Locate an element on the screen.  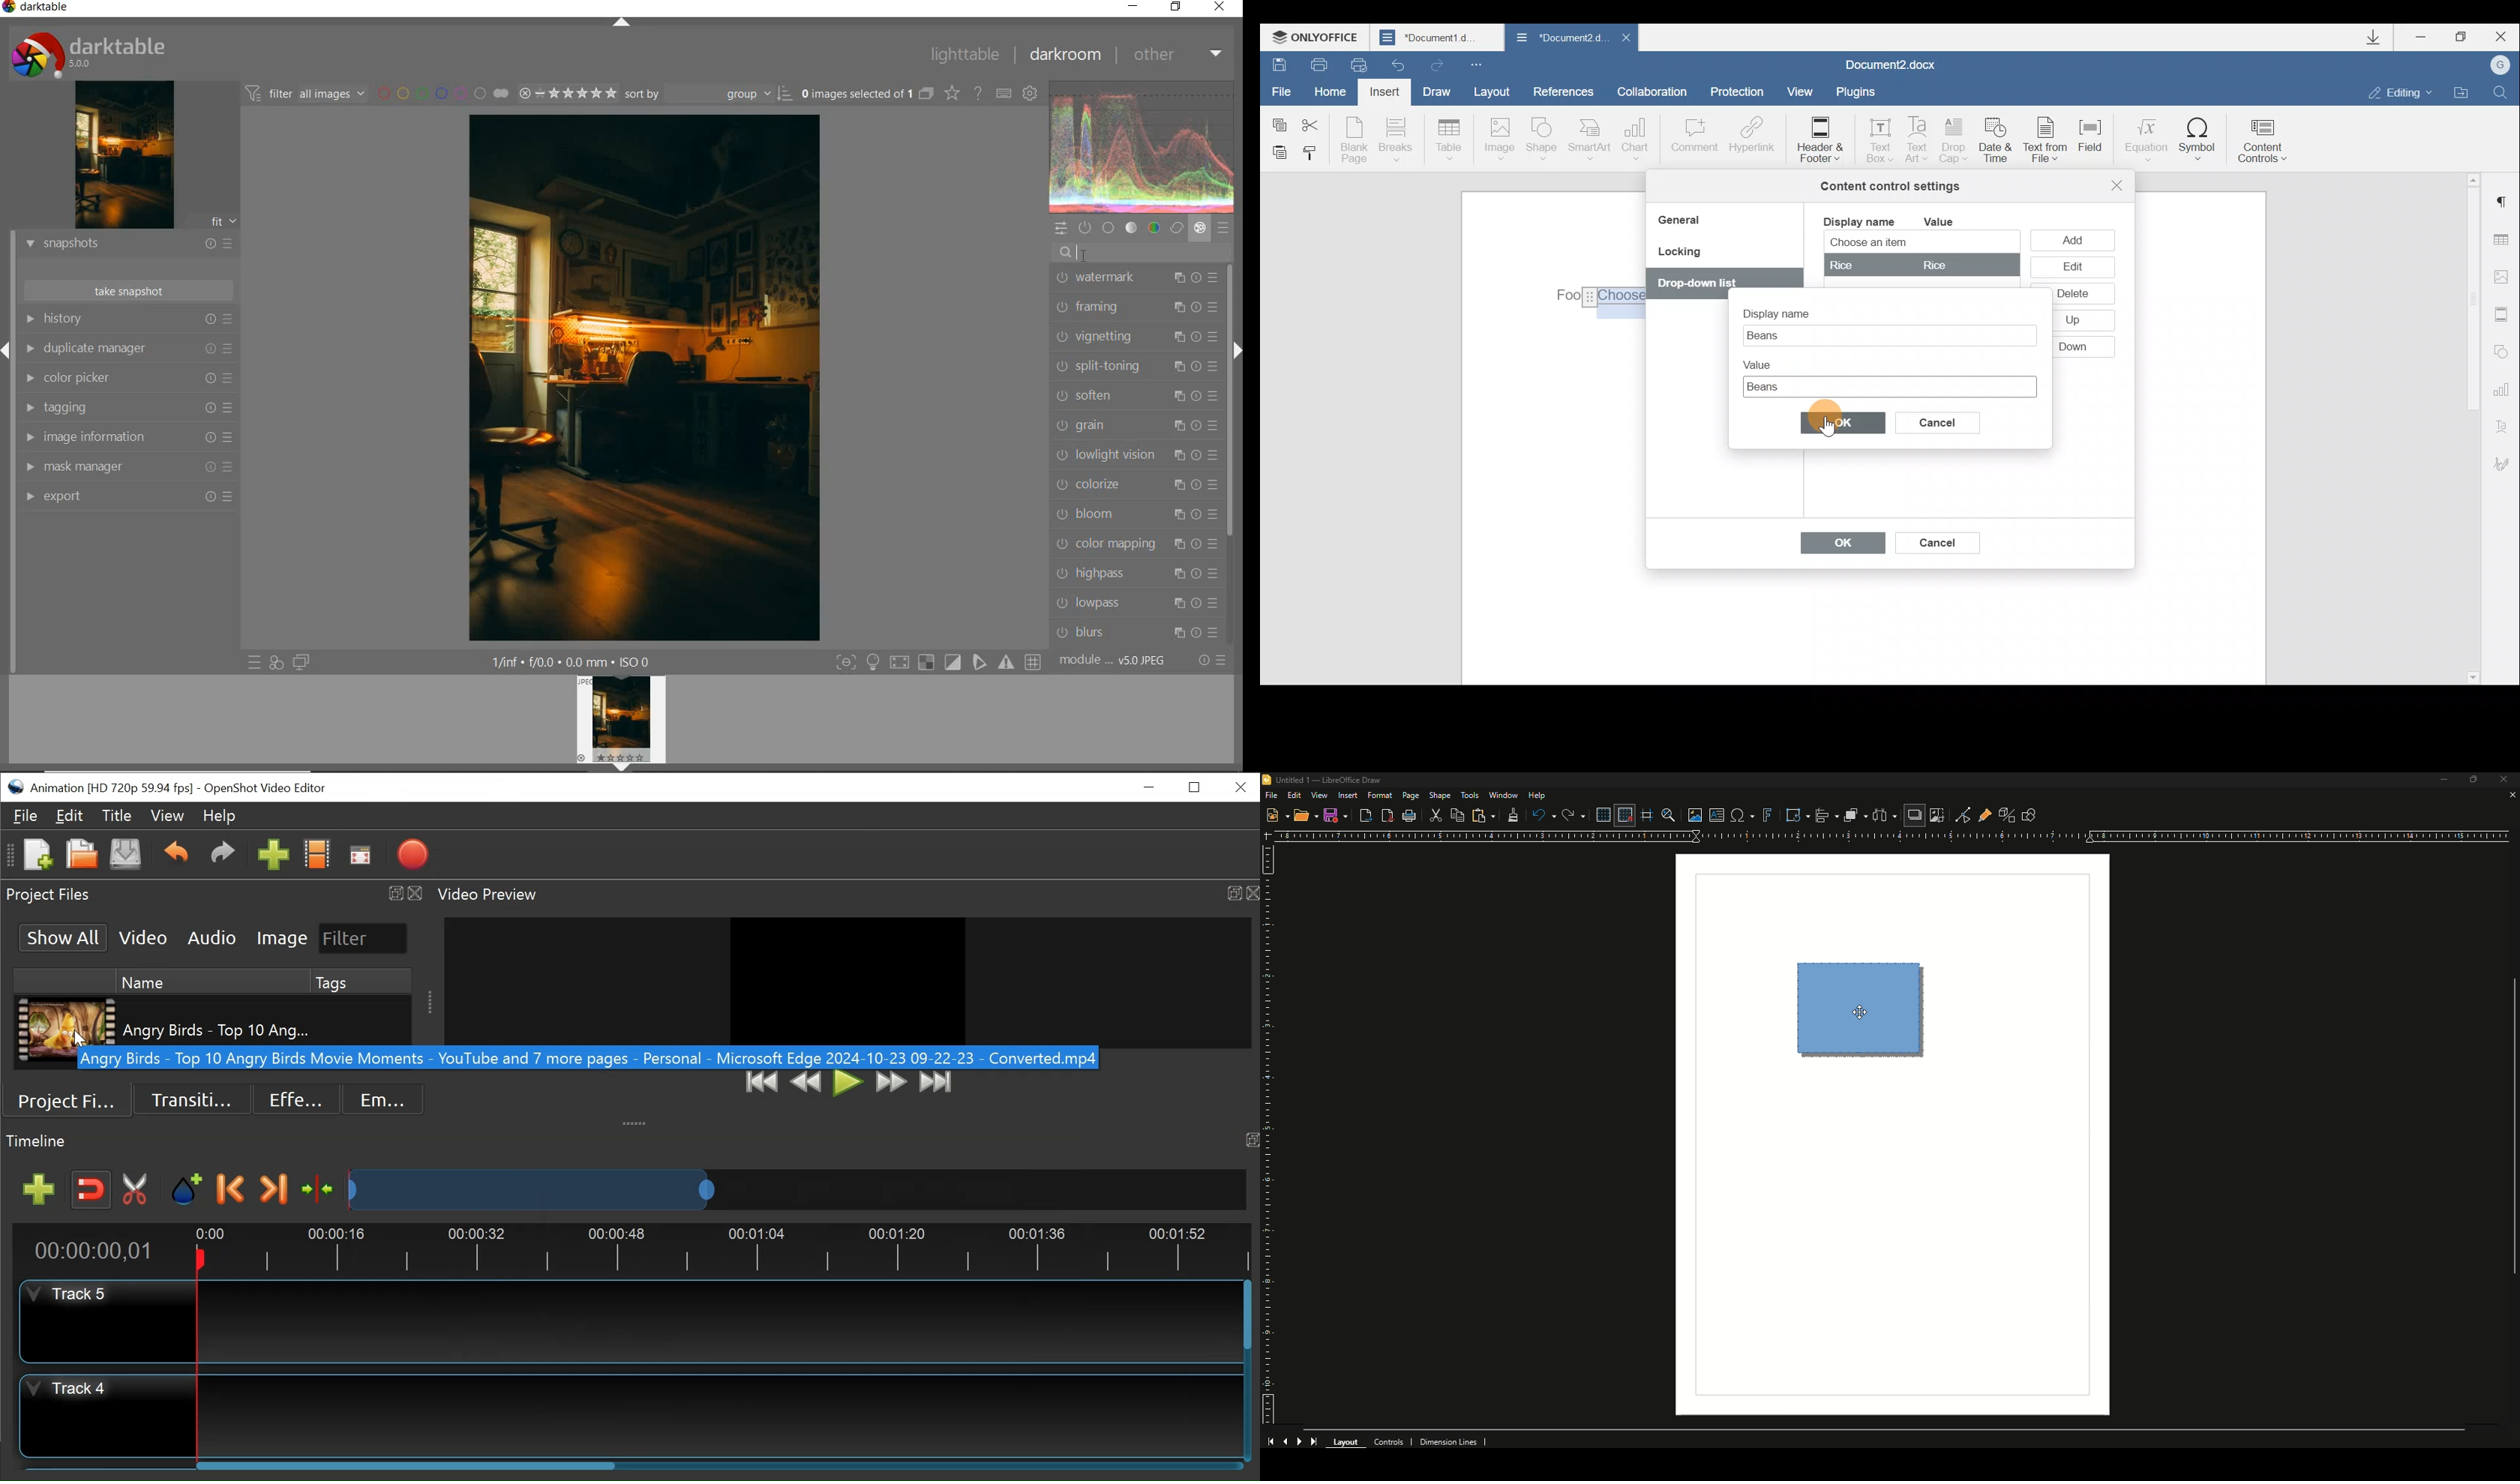
other is located at coordinates (1177, 55).